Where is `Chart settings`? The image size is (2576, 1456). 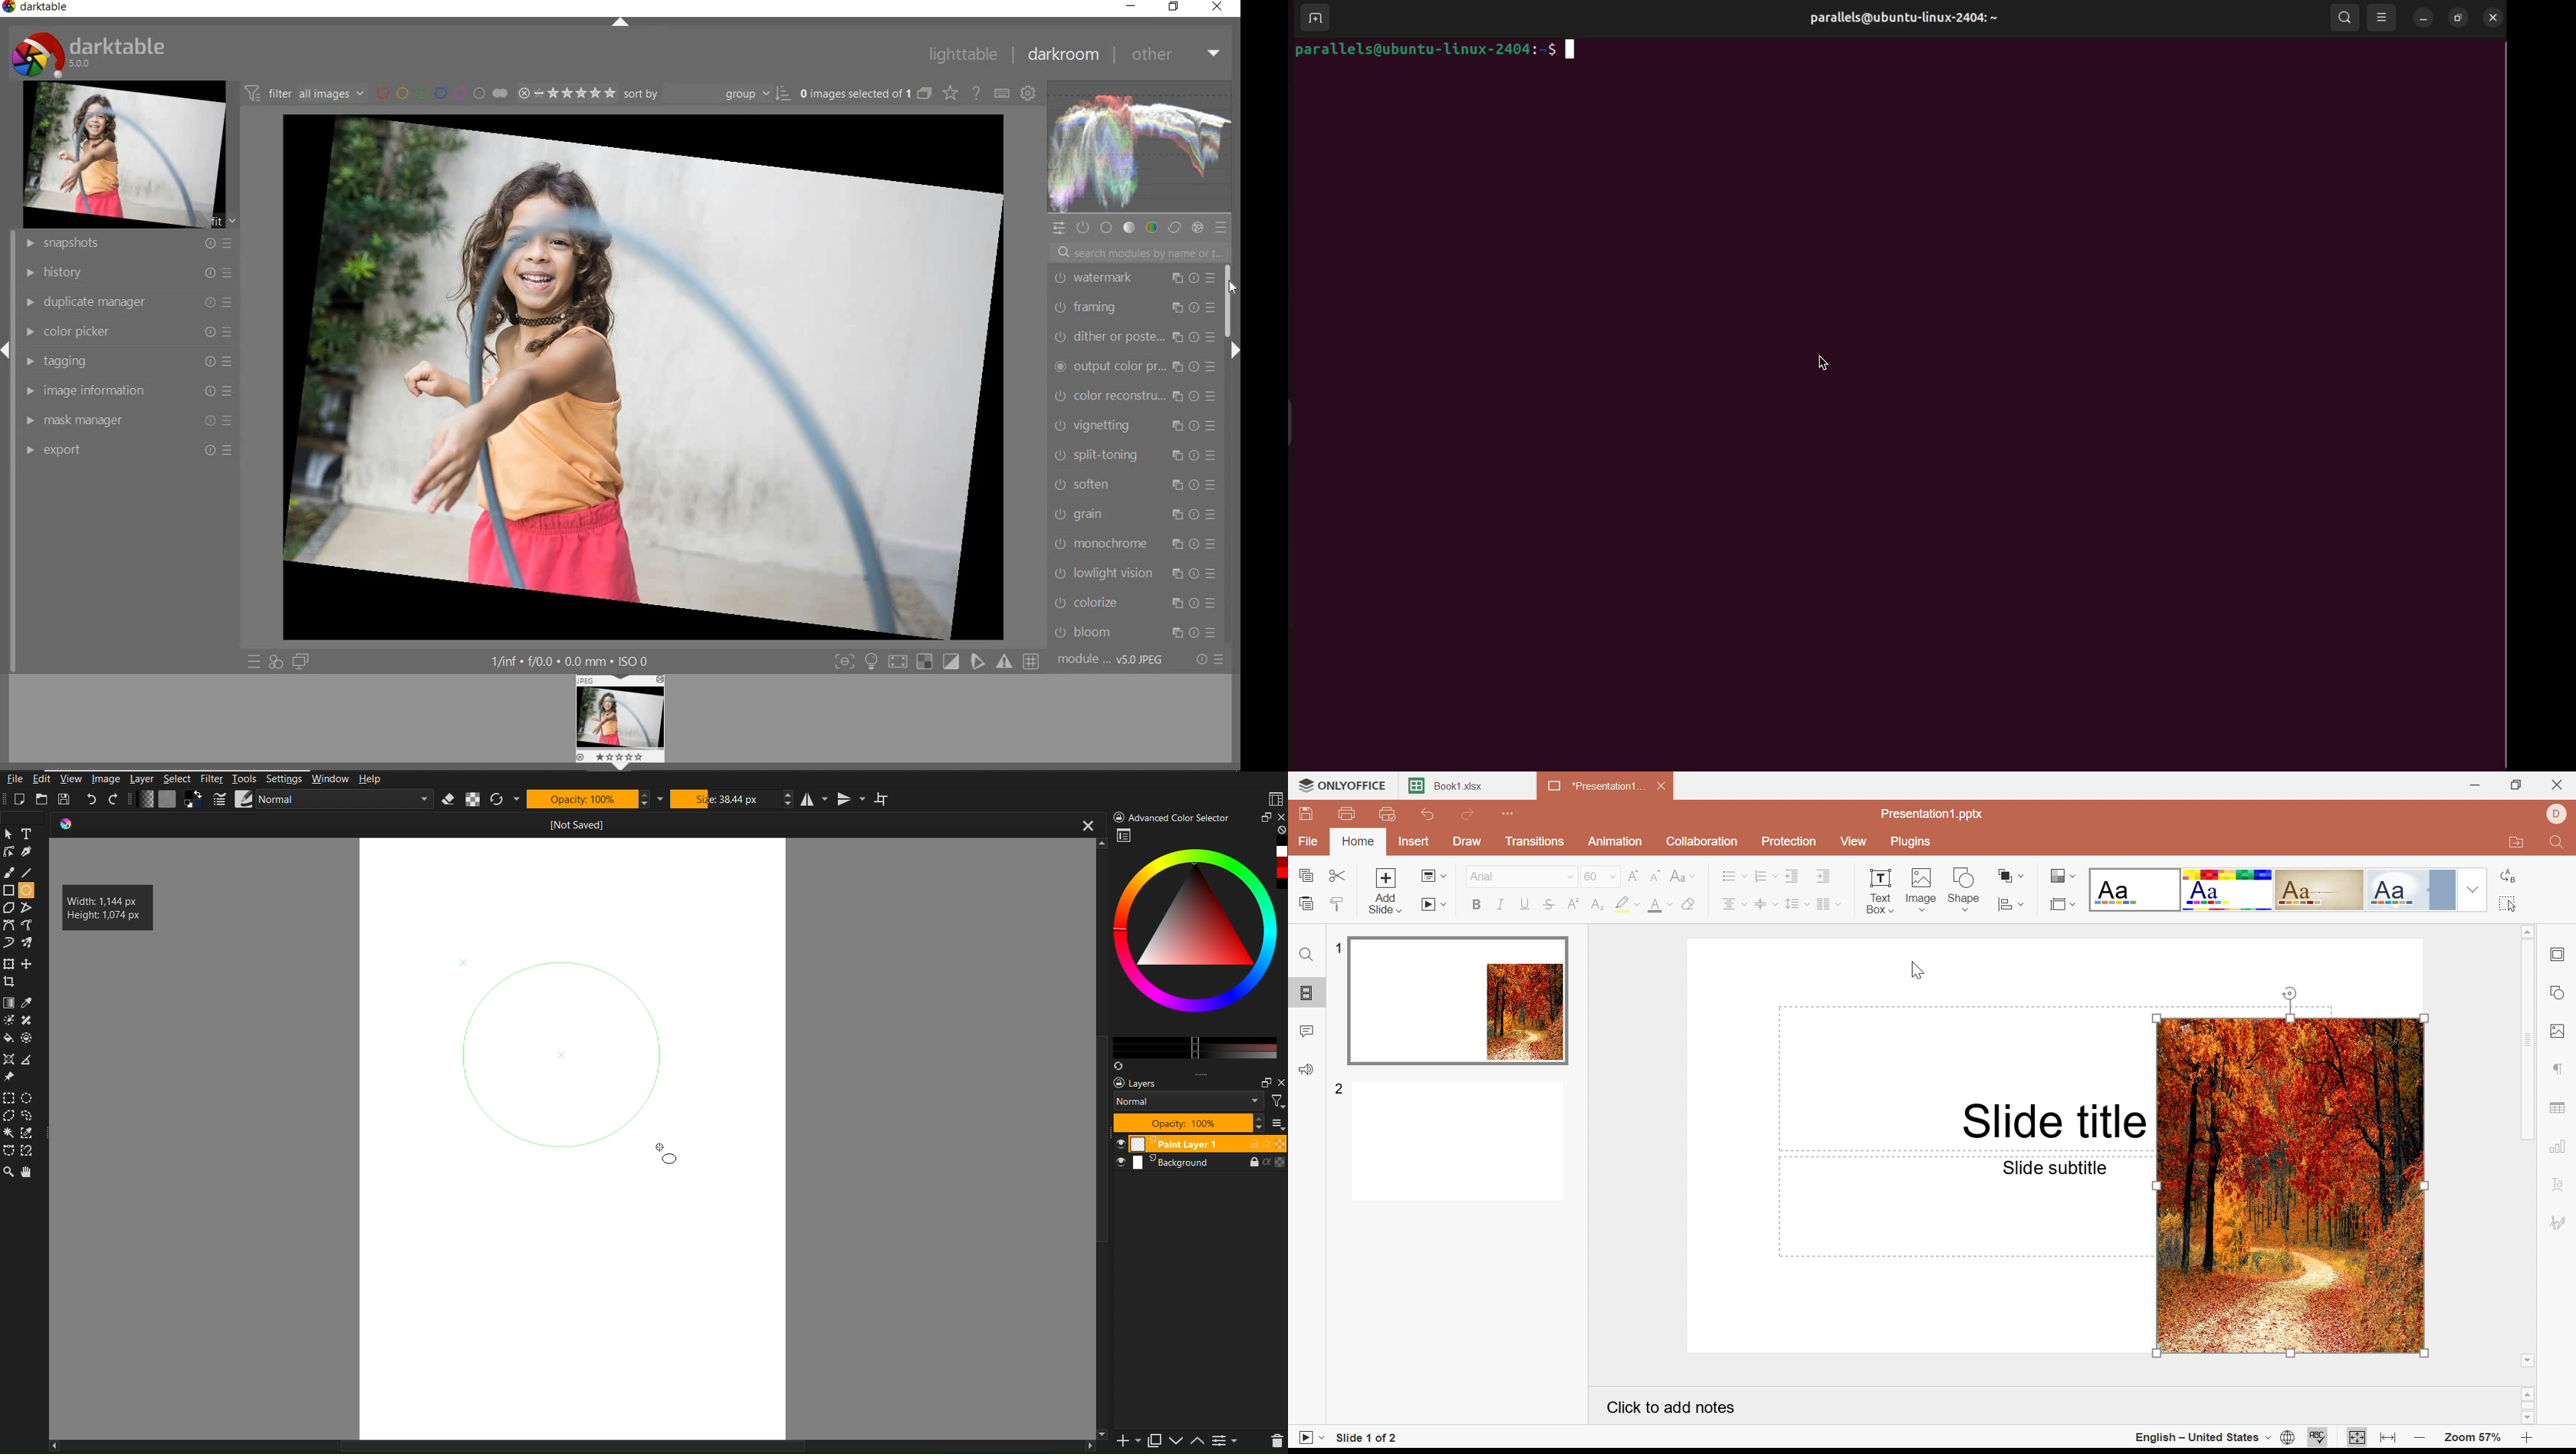 Chart settings is located at coordinates (2557, 1146).